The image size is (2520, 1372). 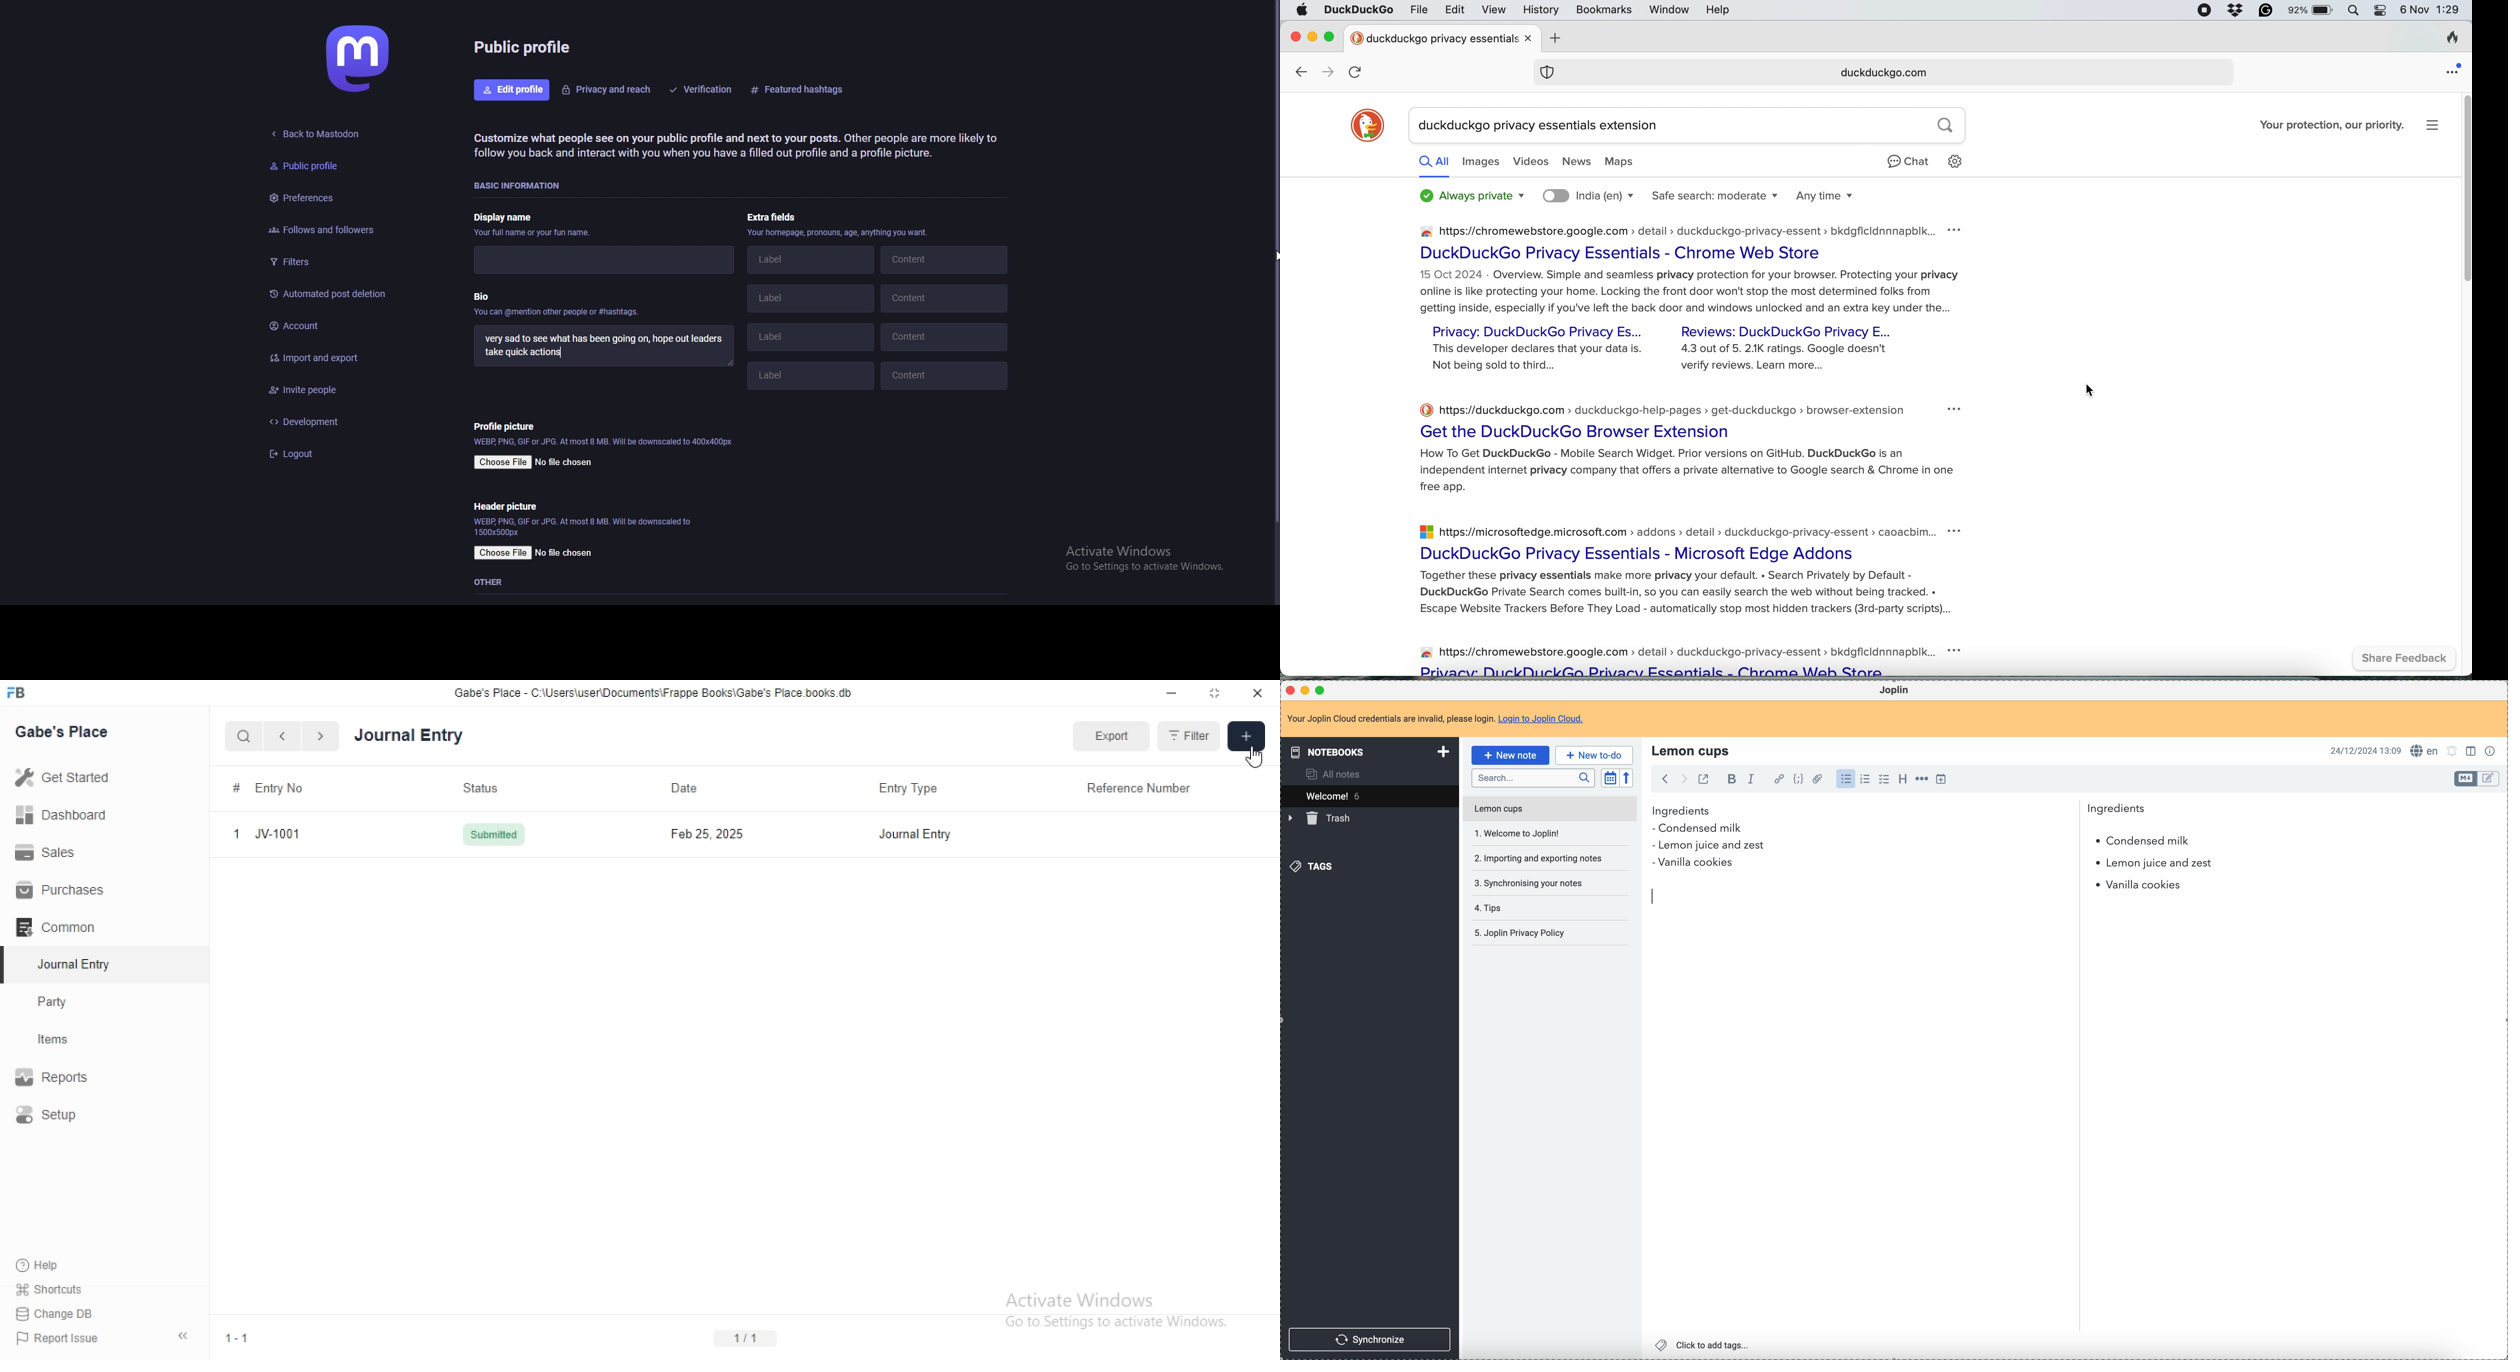 What do you see at coordinates (61, 818) in the screenshot?
I see `Dashboard` at bounding box center [61, 818].